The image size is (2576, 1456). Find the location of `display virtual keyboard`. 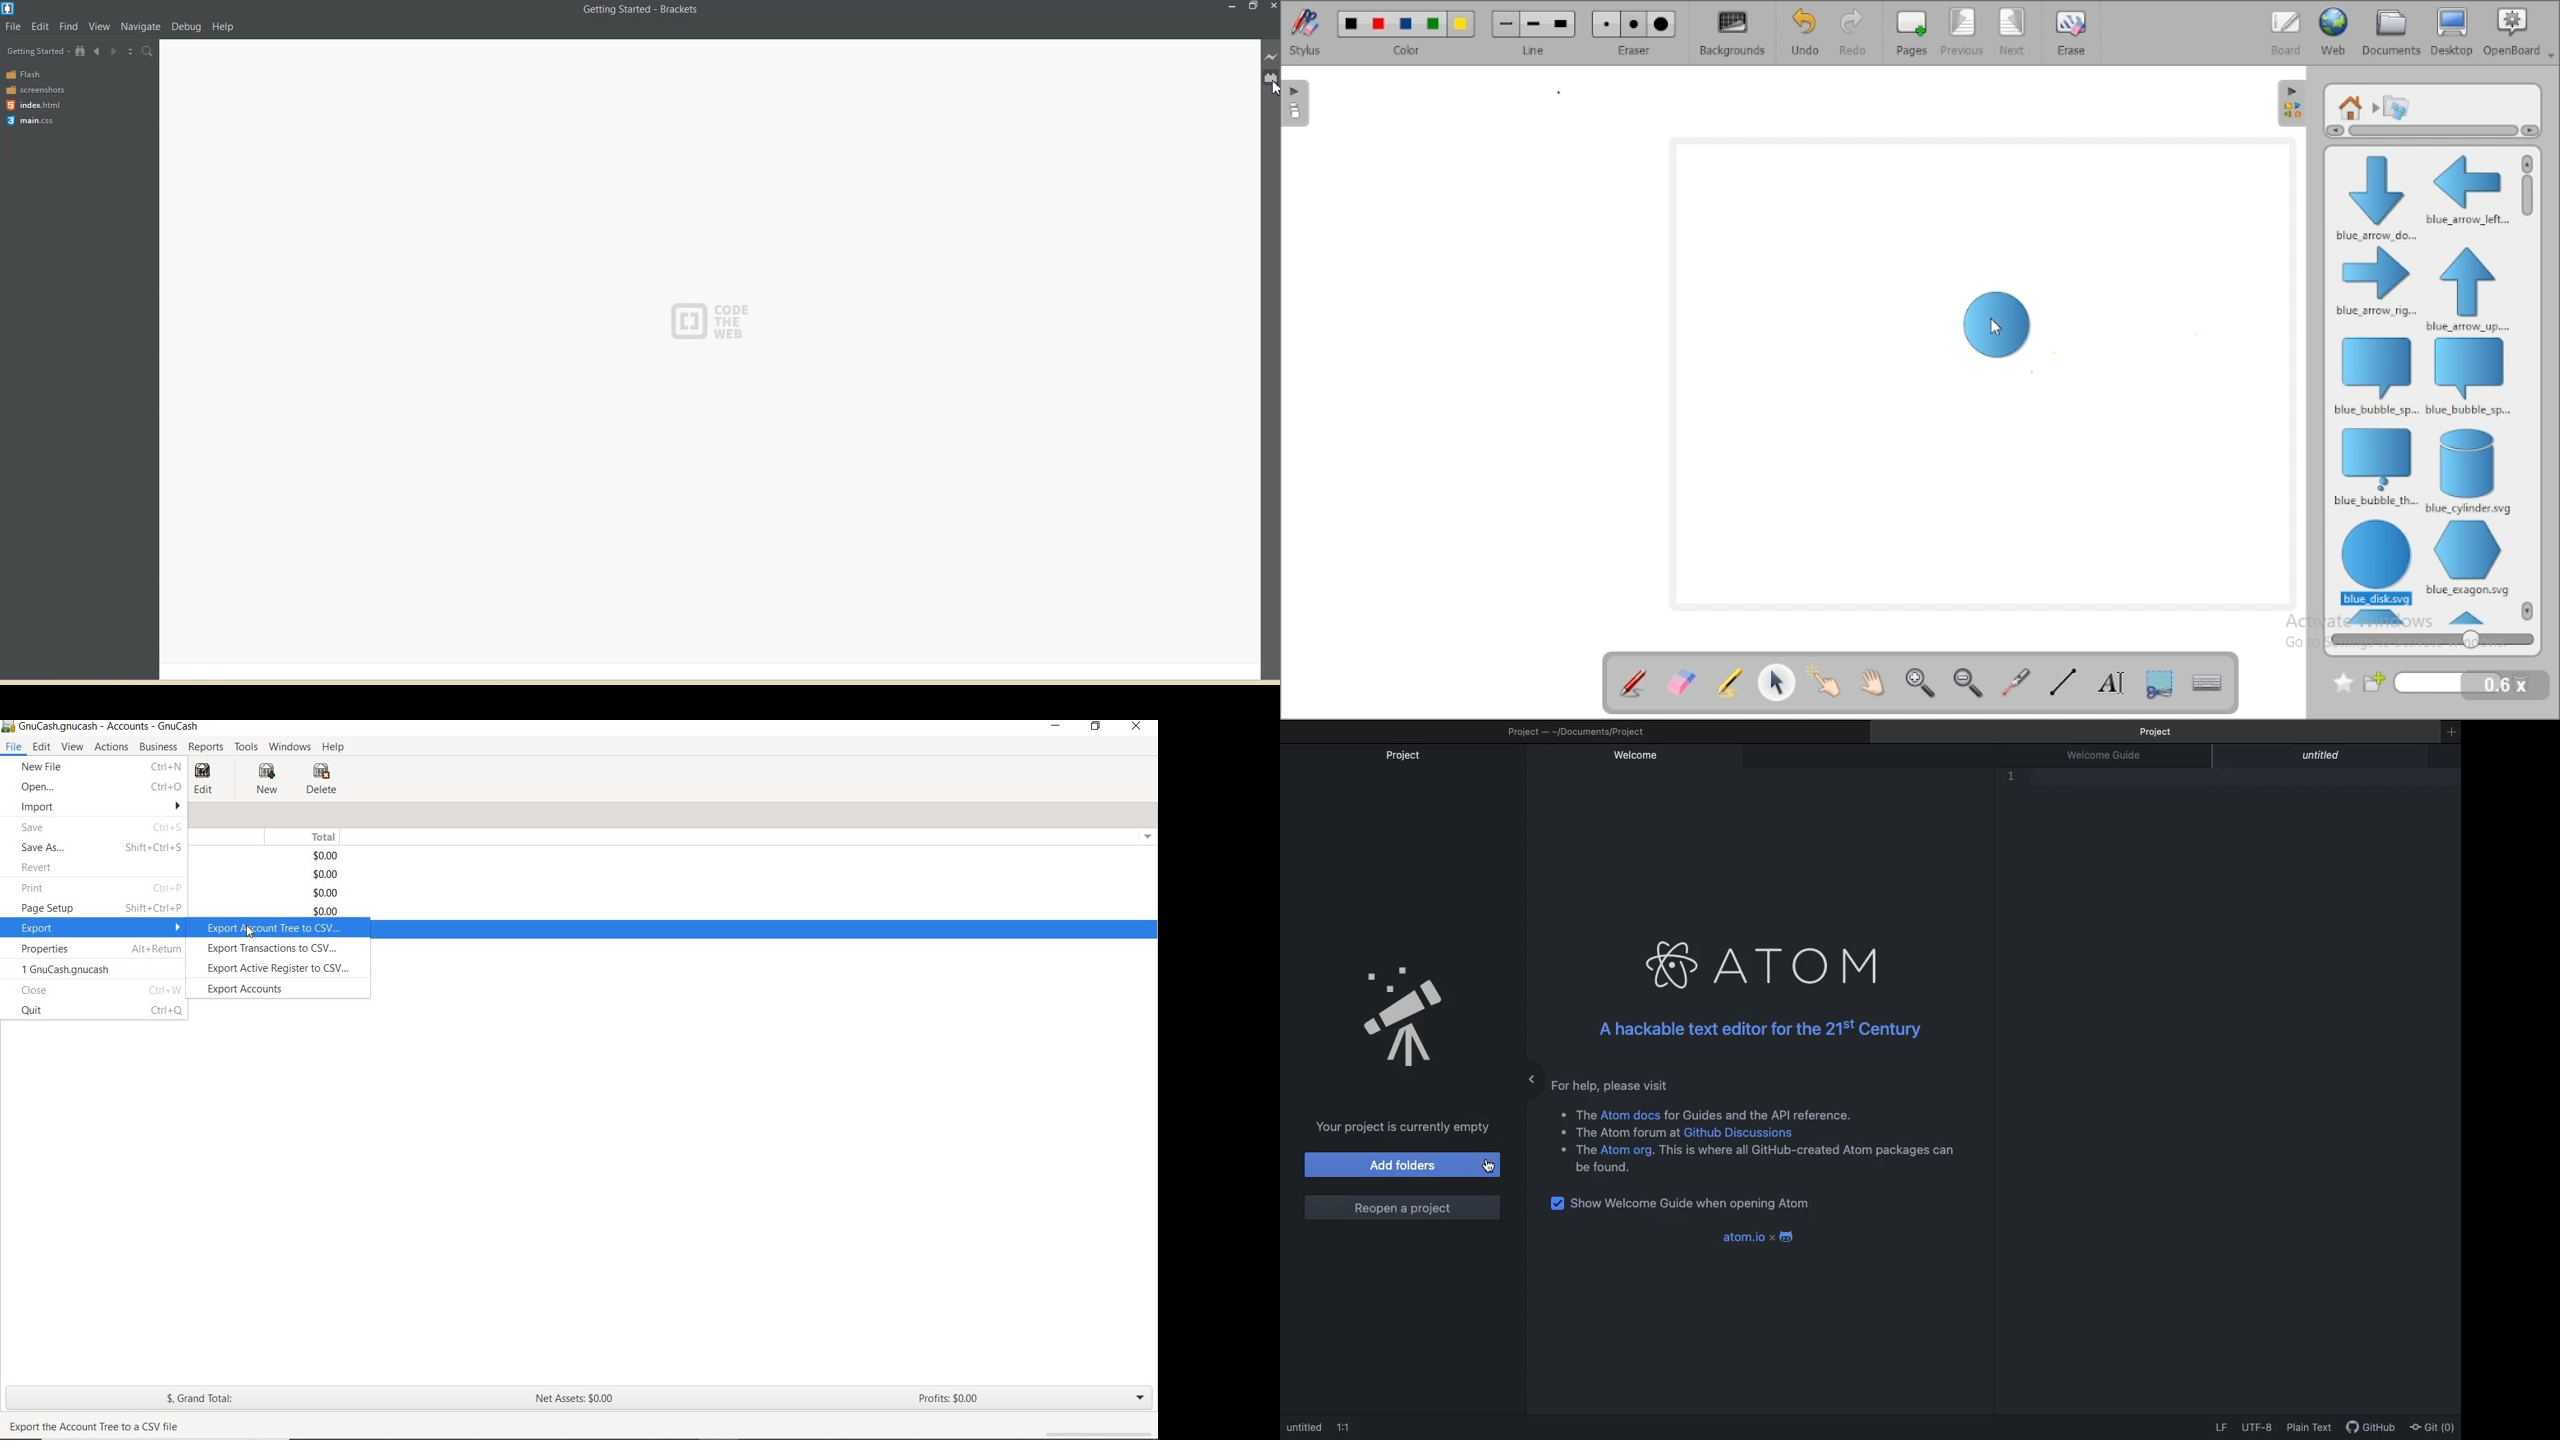

display virtual keyboard is located at coordinates (2208, 681).